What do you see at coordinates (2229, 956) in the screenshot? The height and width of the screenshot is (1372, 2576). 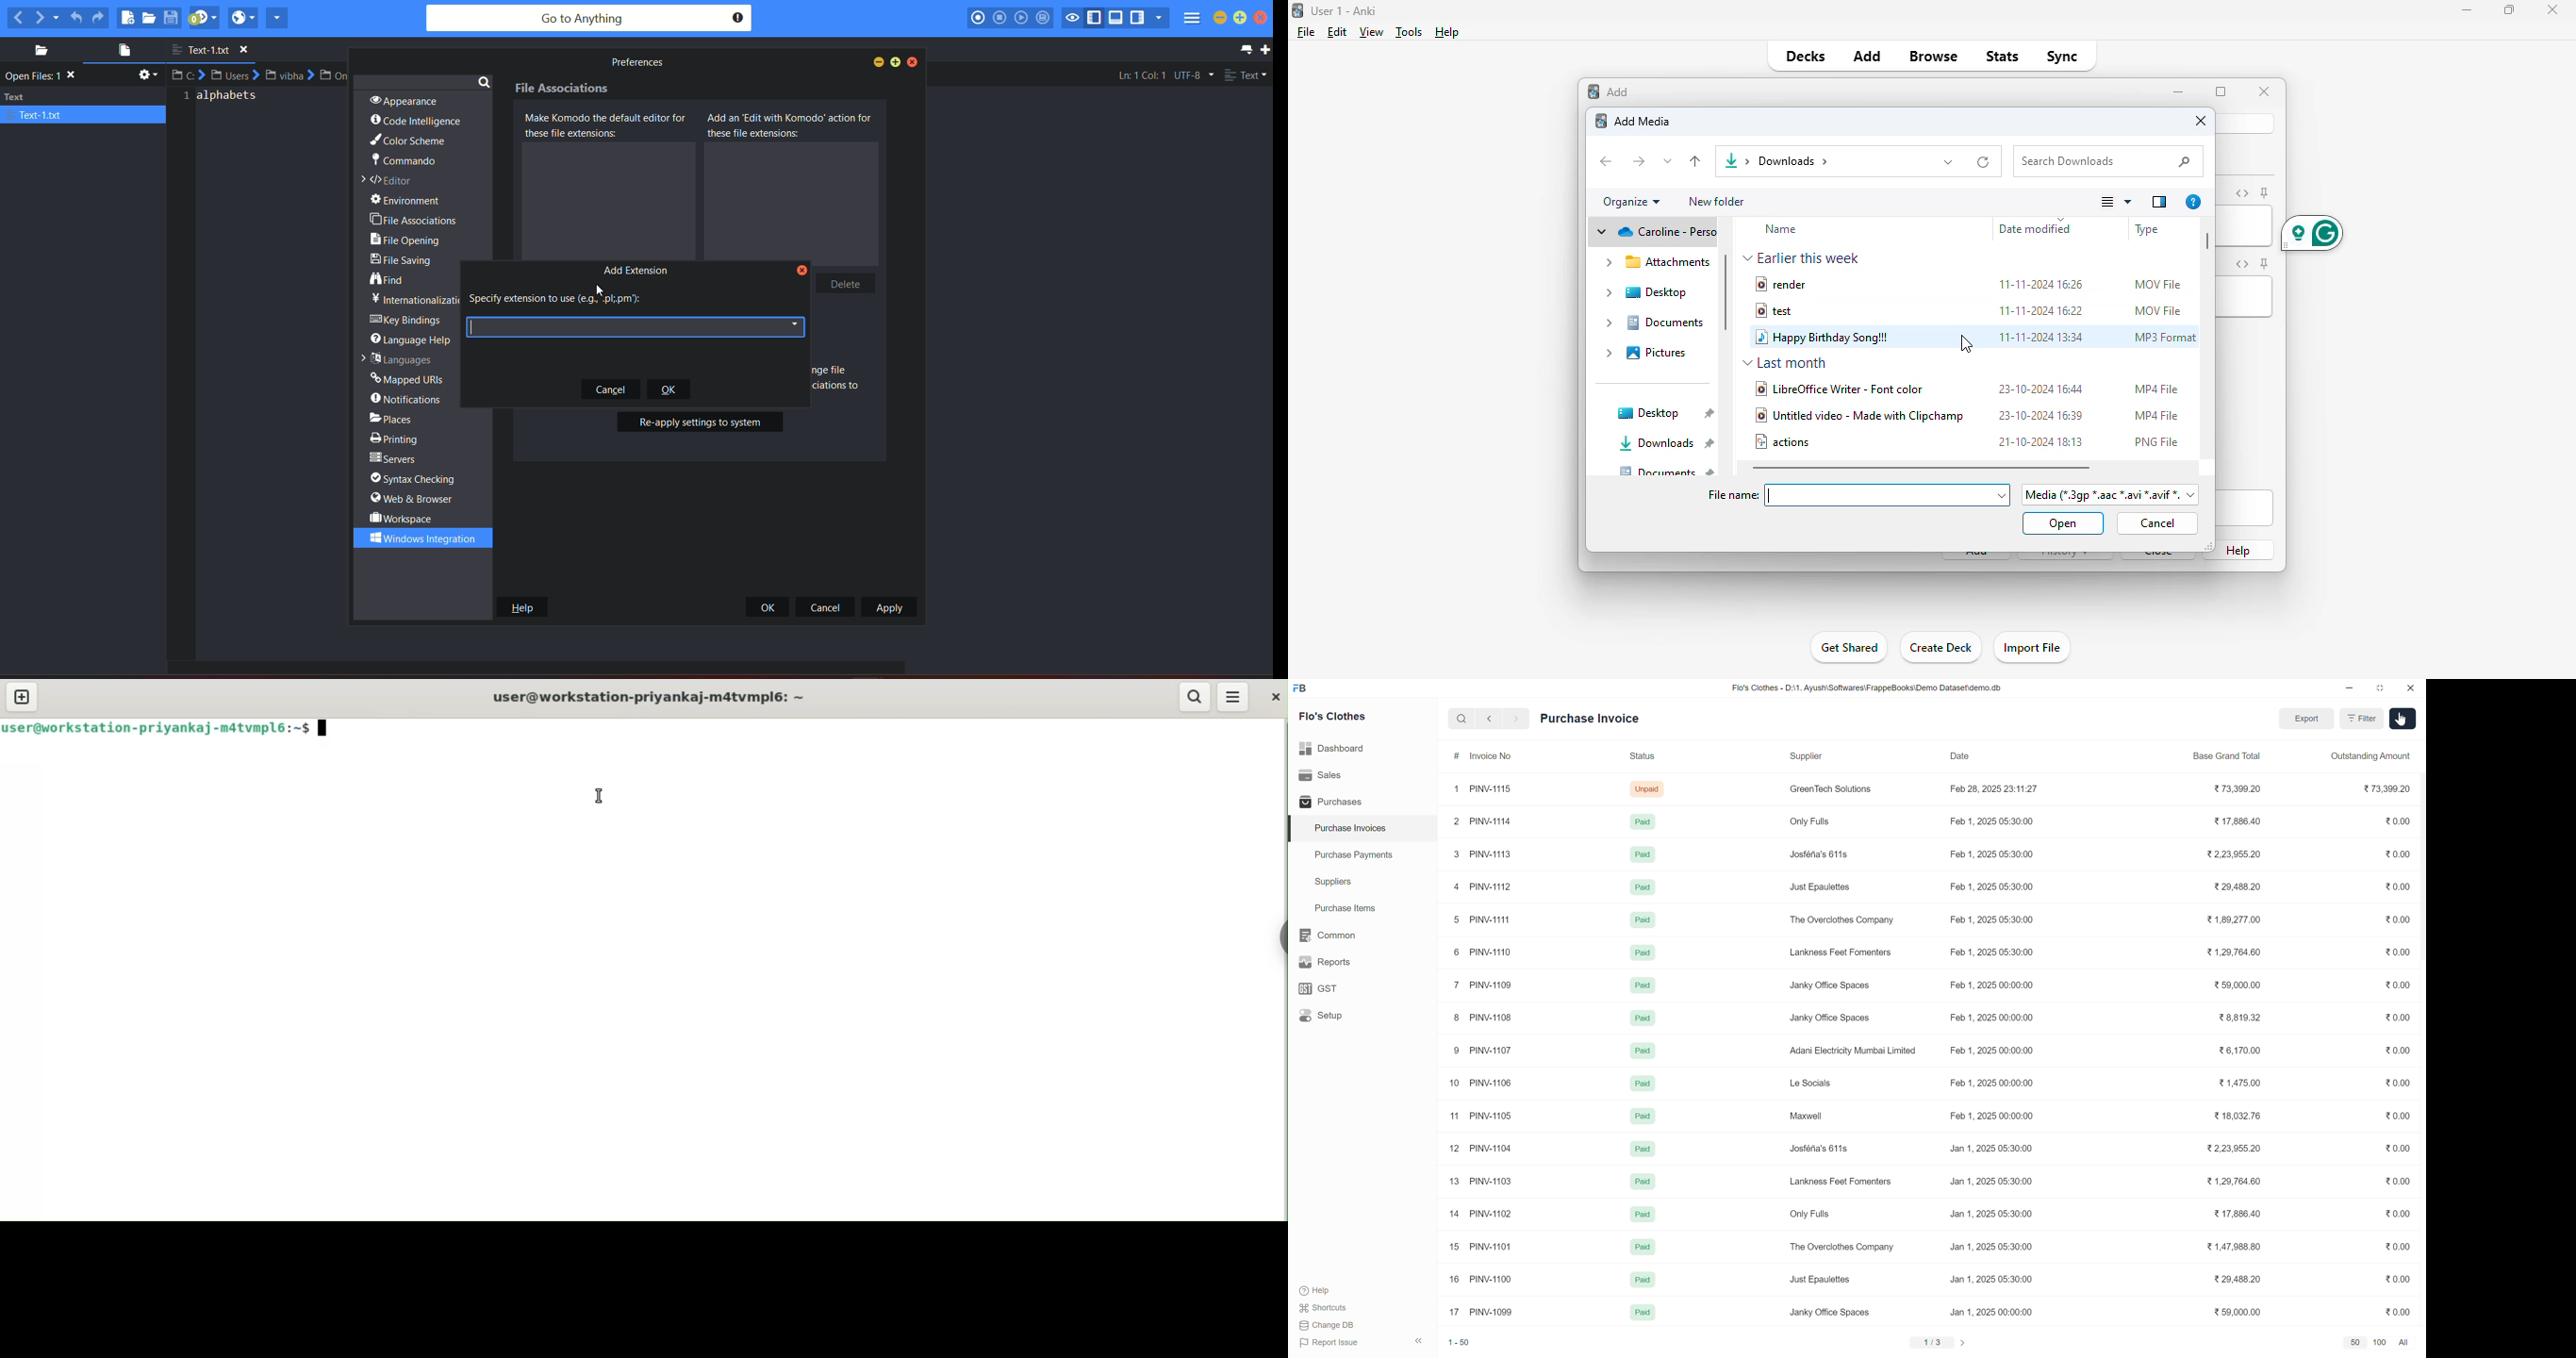 I see `1,29,764.60` at bounding box center [2229, 956].